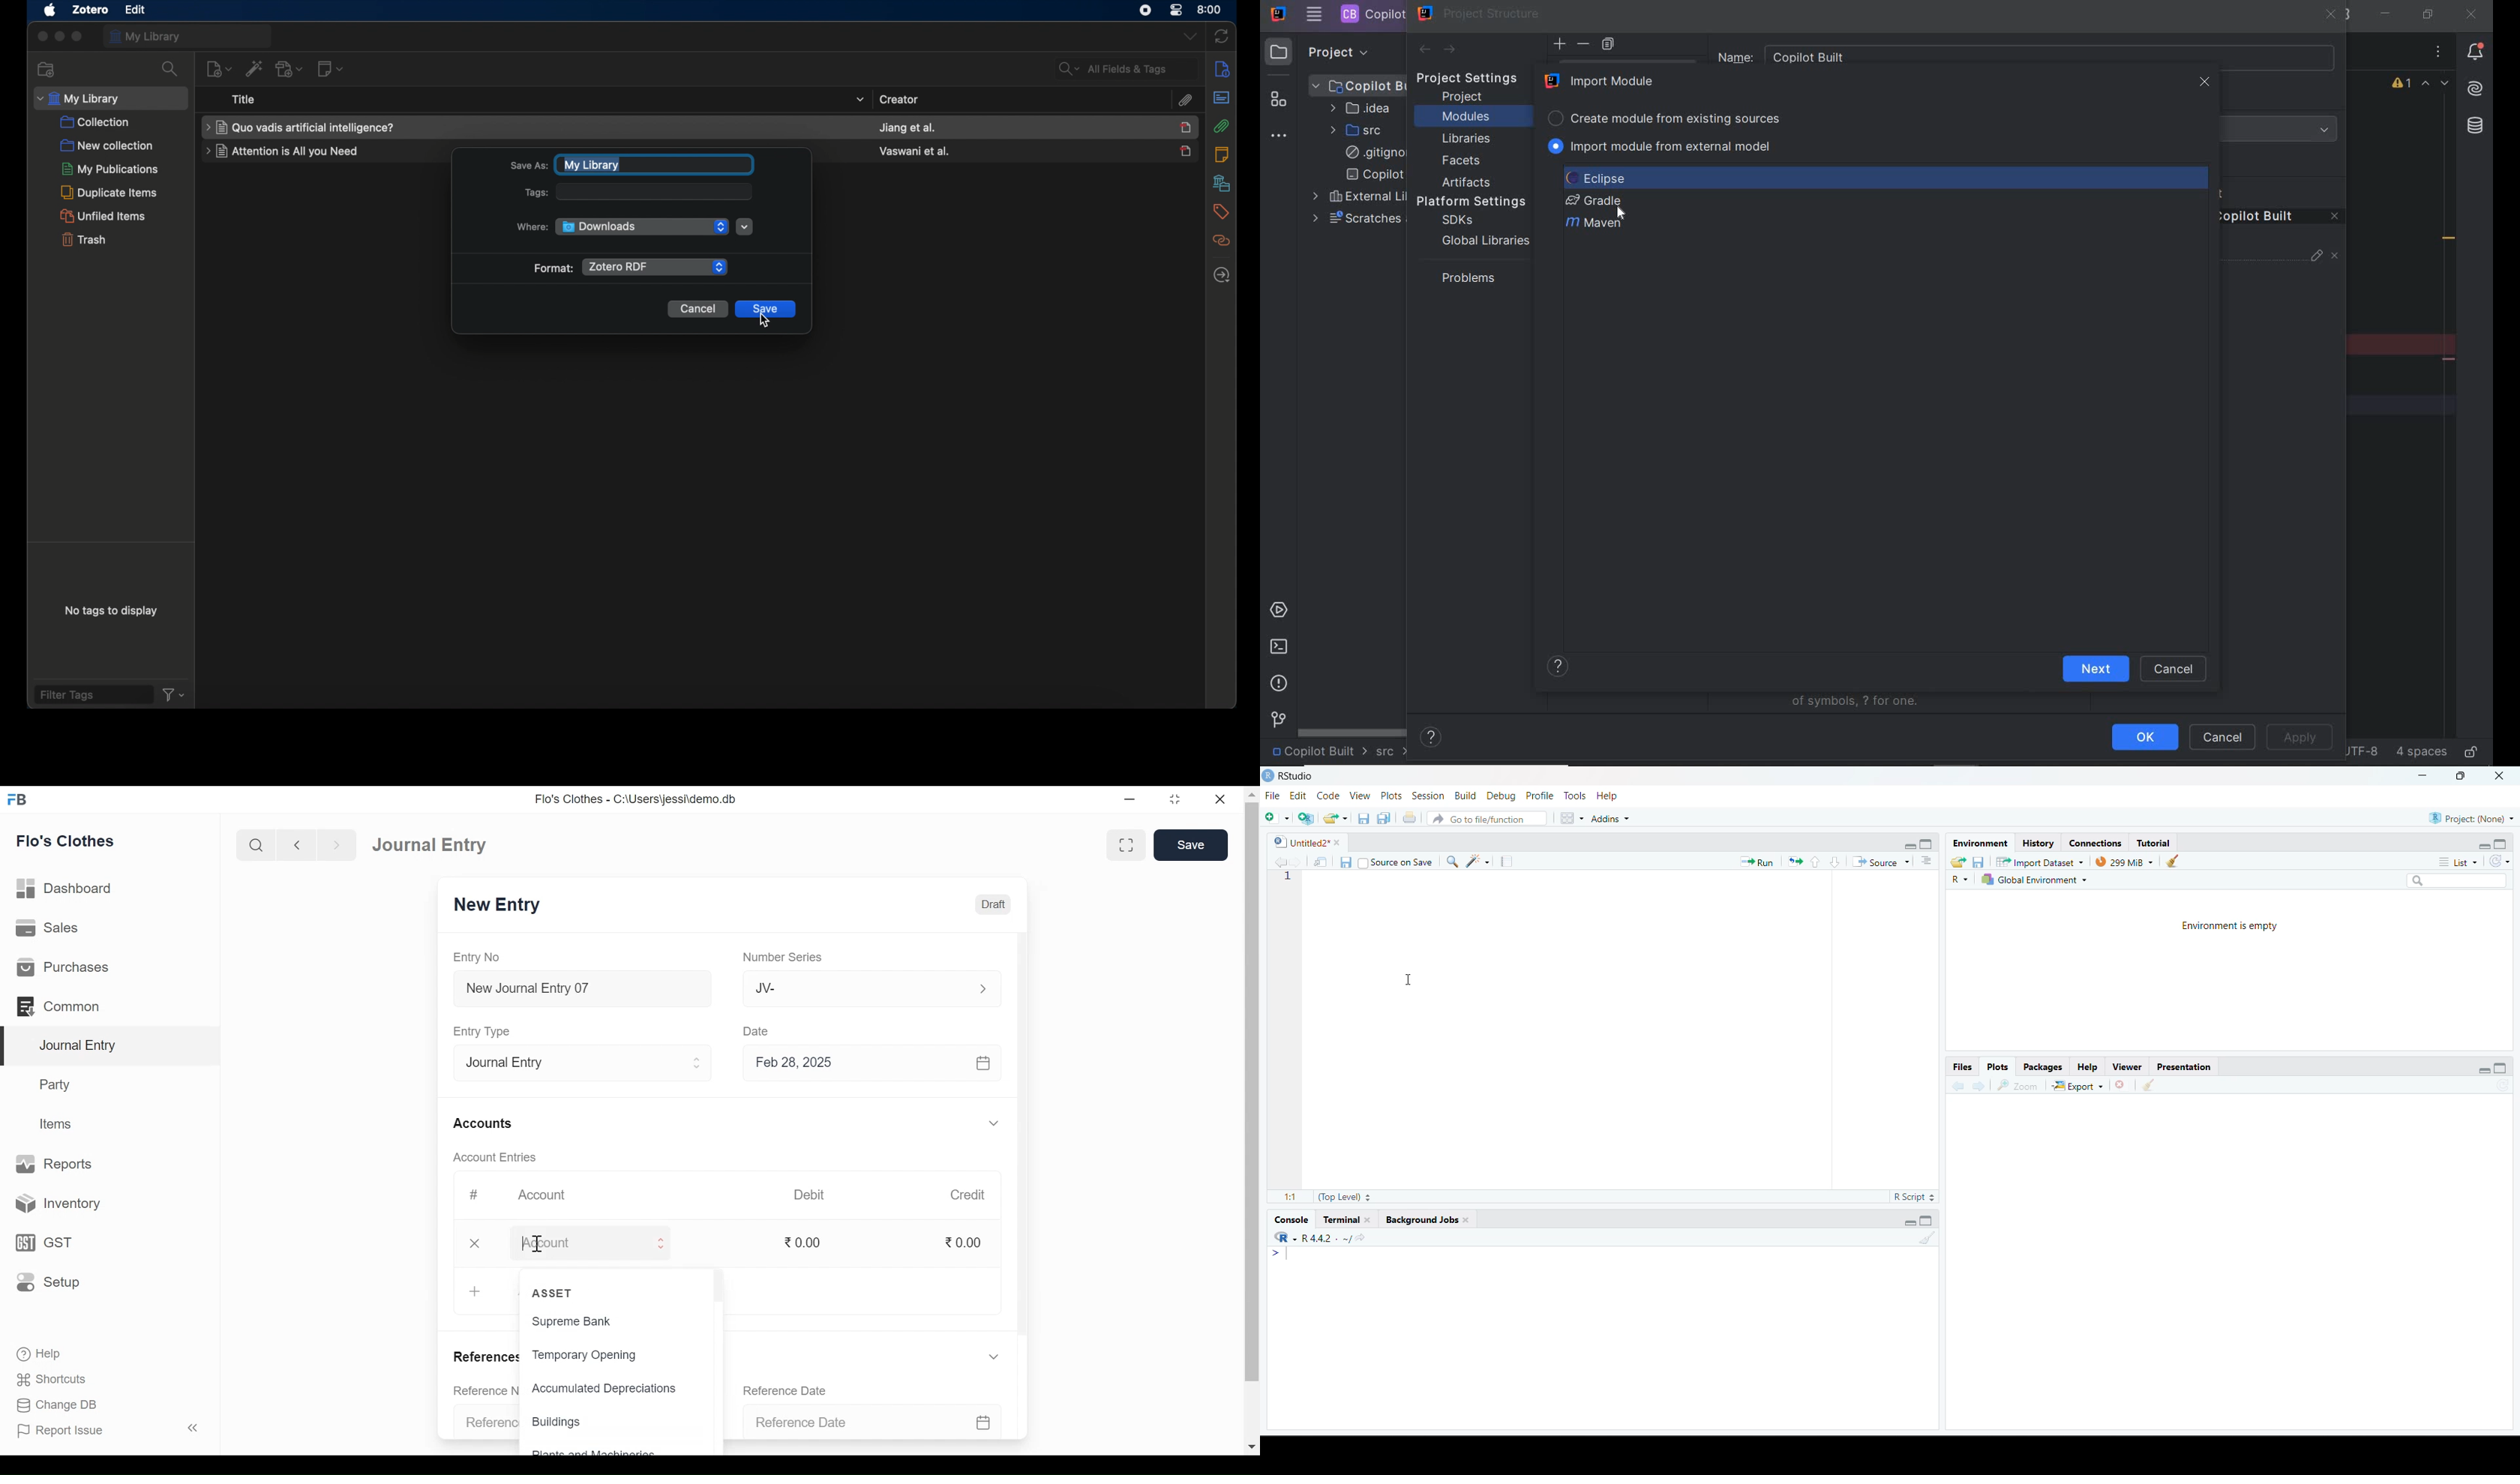  I want to click on Setup, so click(48, 1281).